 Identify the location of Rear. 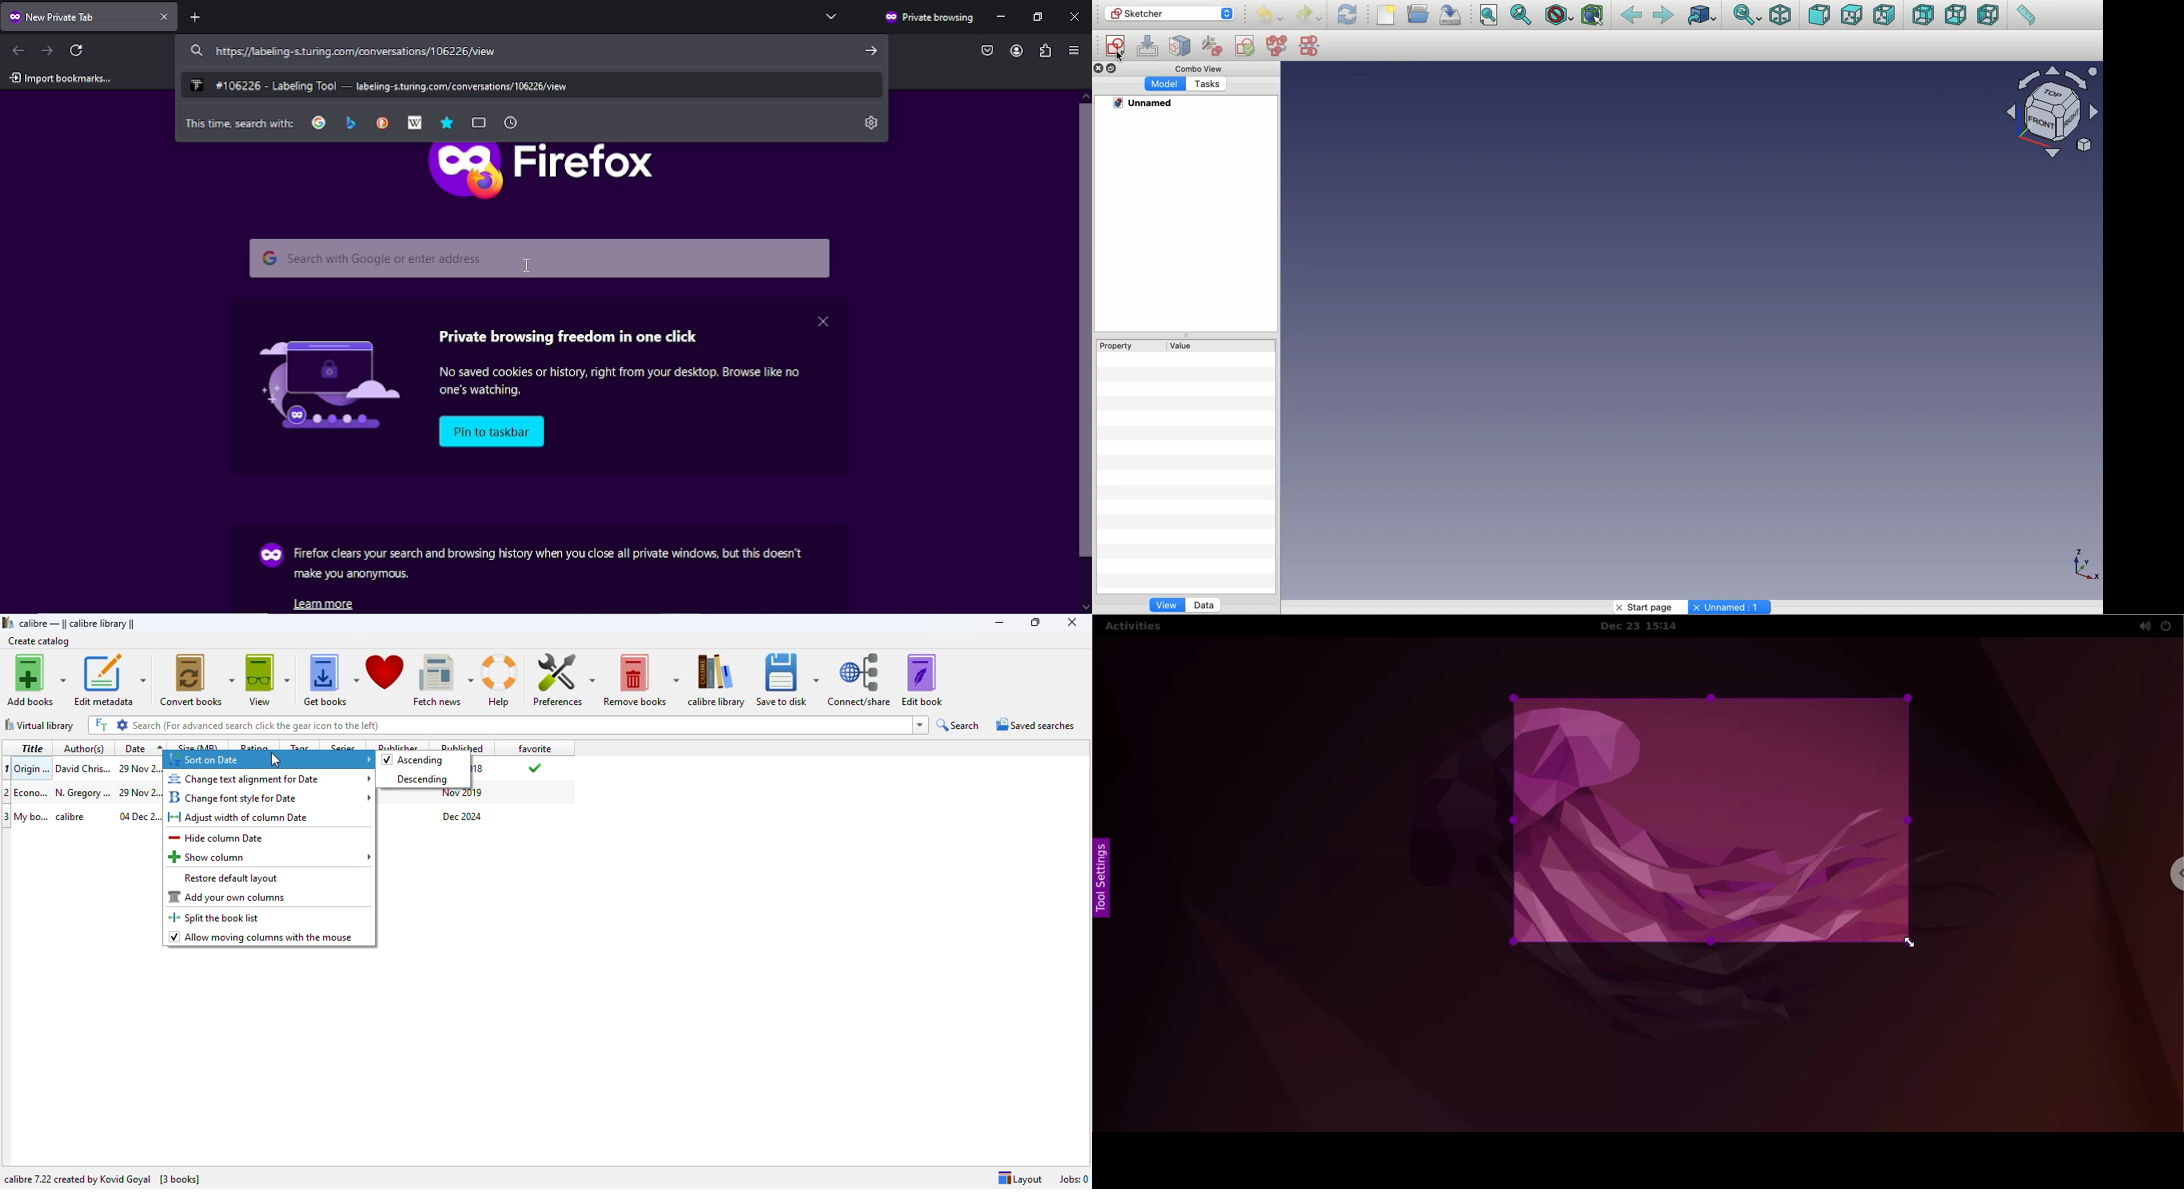
(1922, 15).